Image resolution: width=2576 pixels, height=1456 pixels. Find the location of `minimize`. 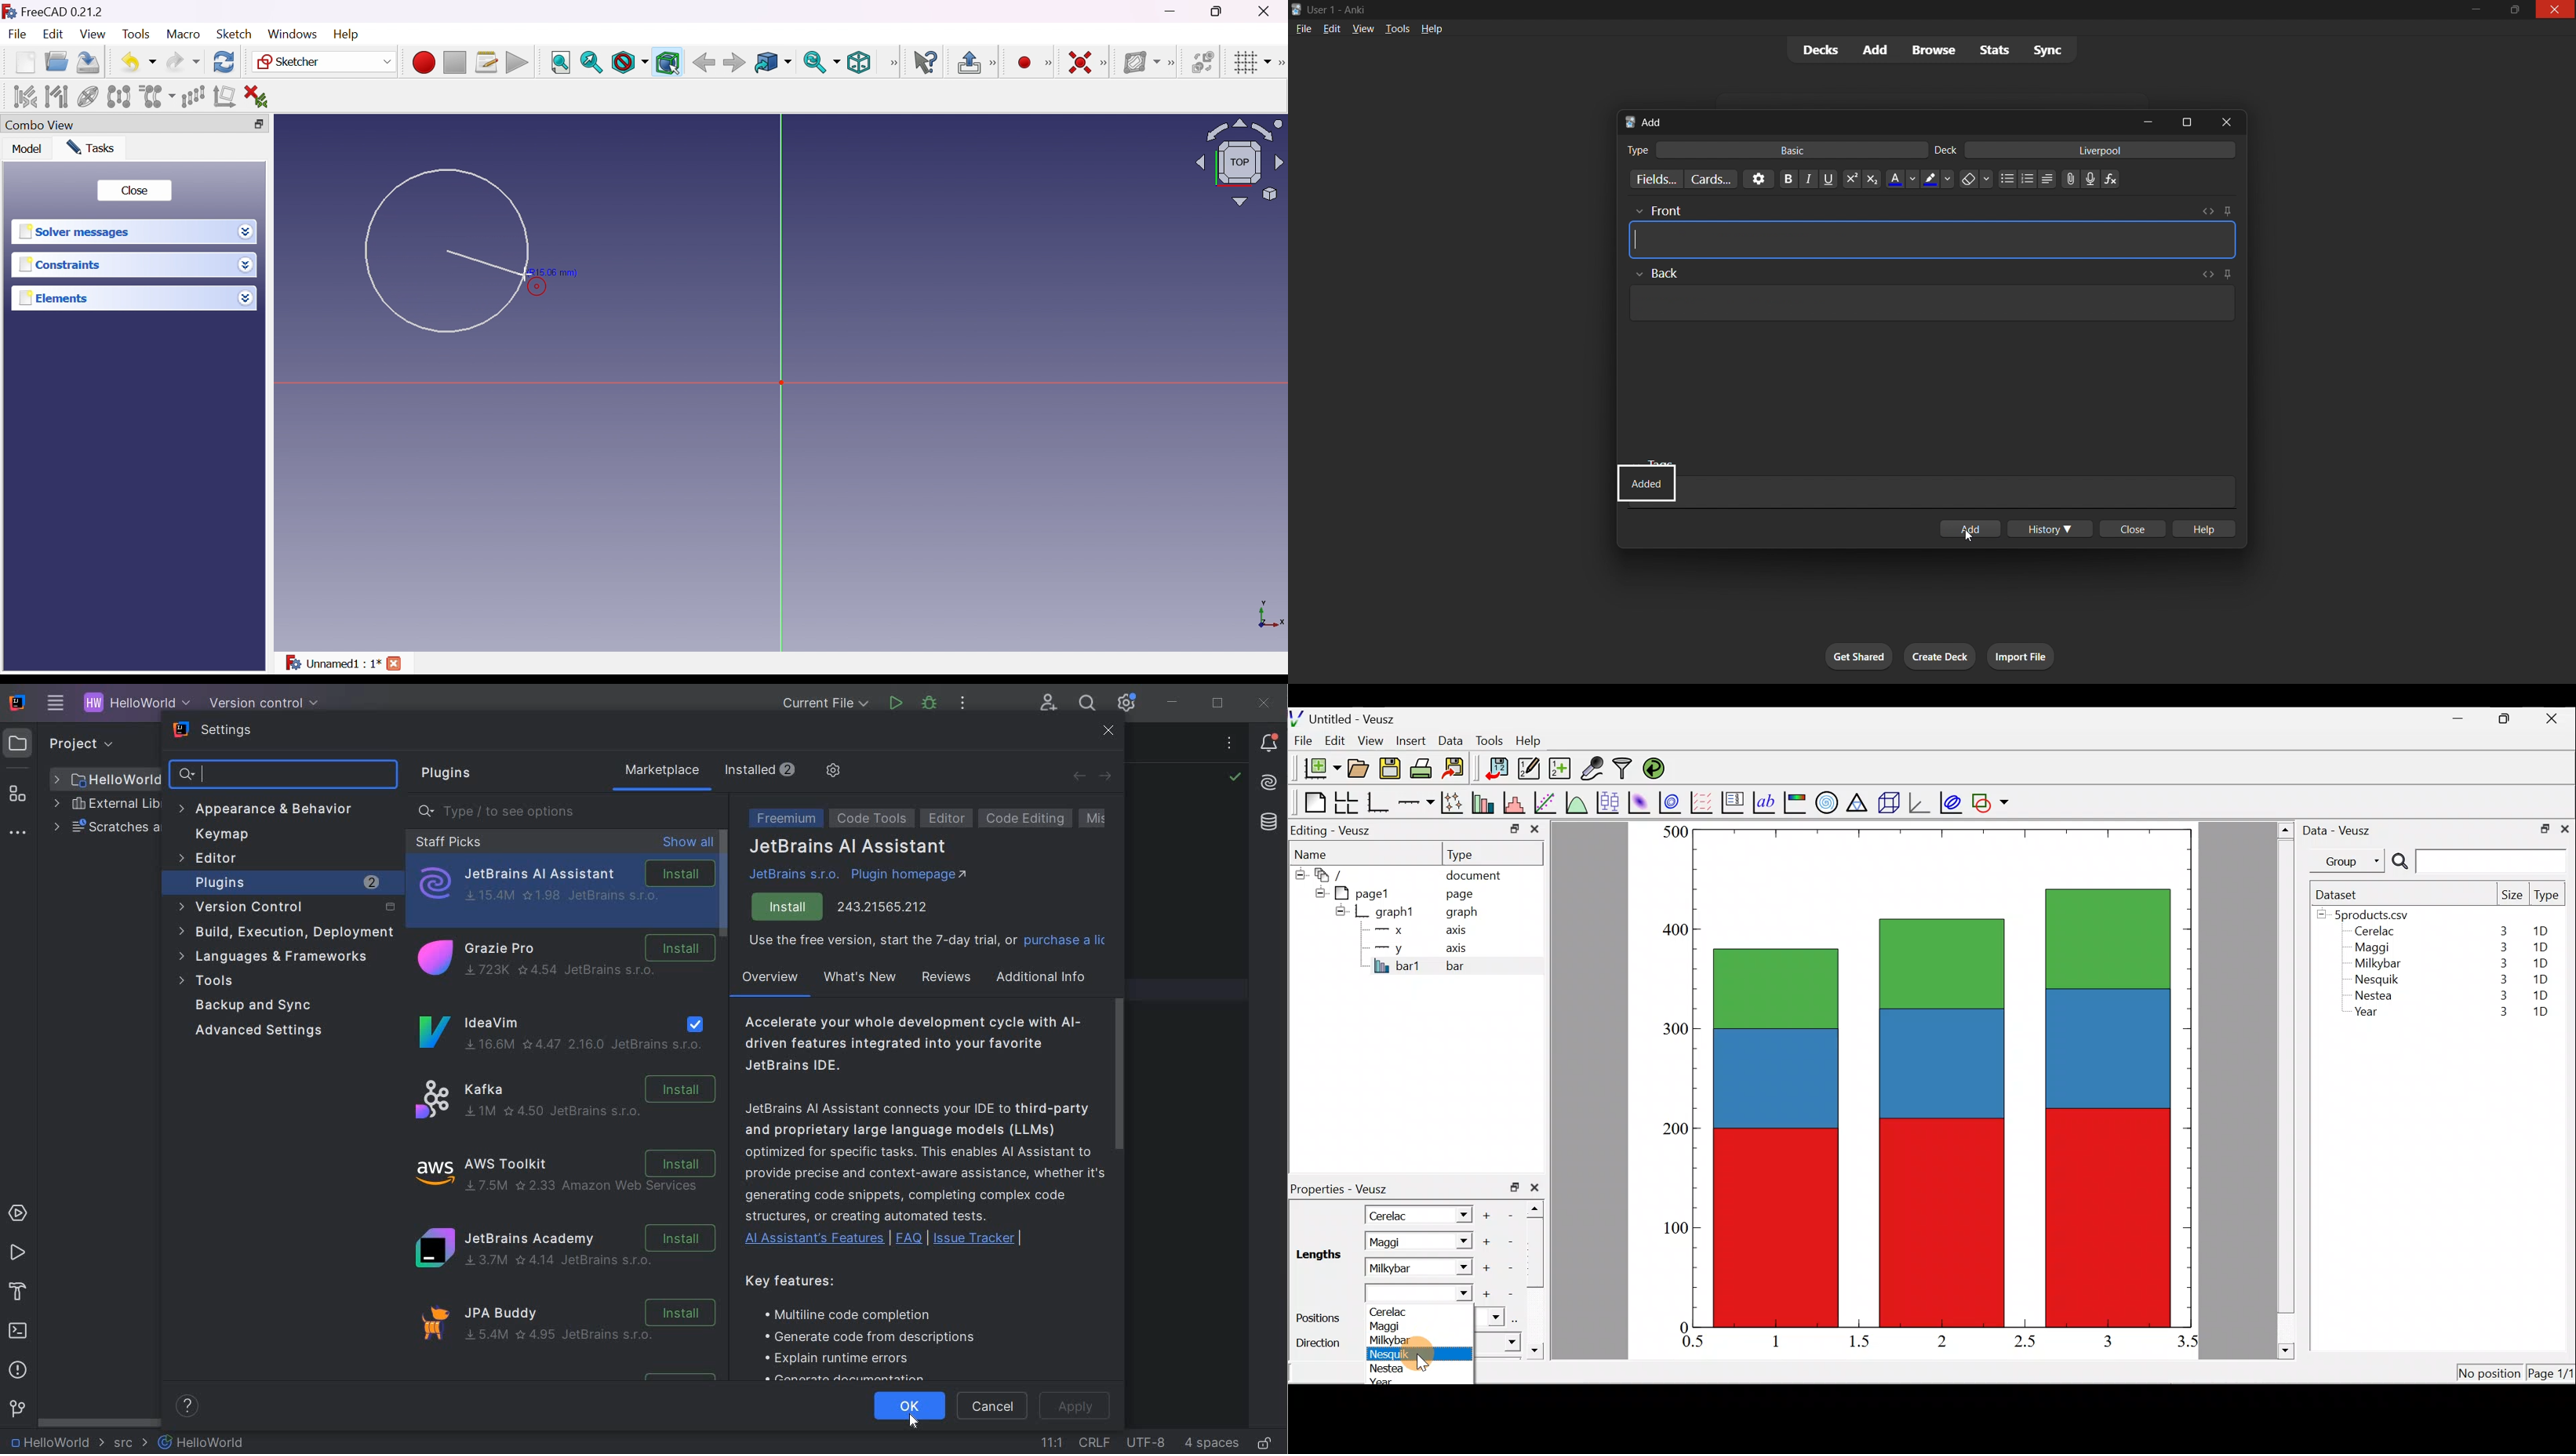

minimize is located at coordinates (2475, 9).